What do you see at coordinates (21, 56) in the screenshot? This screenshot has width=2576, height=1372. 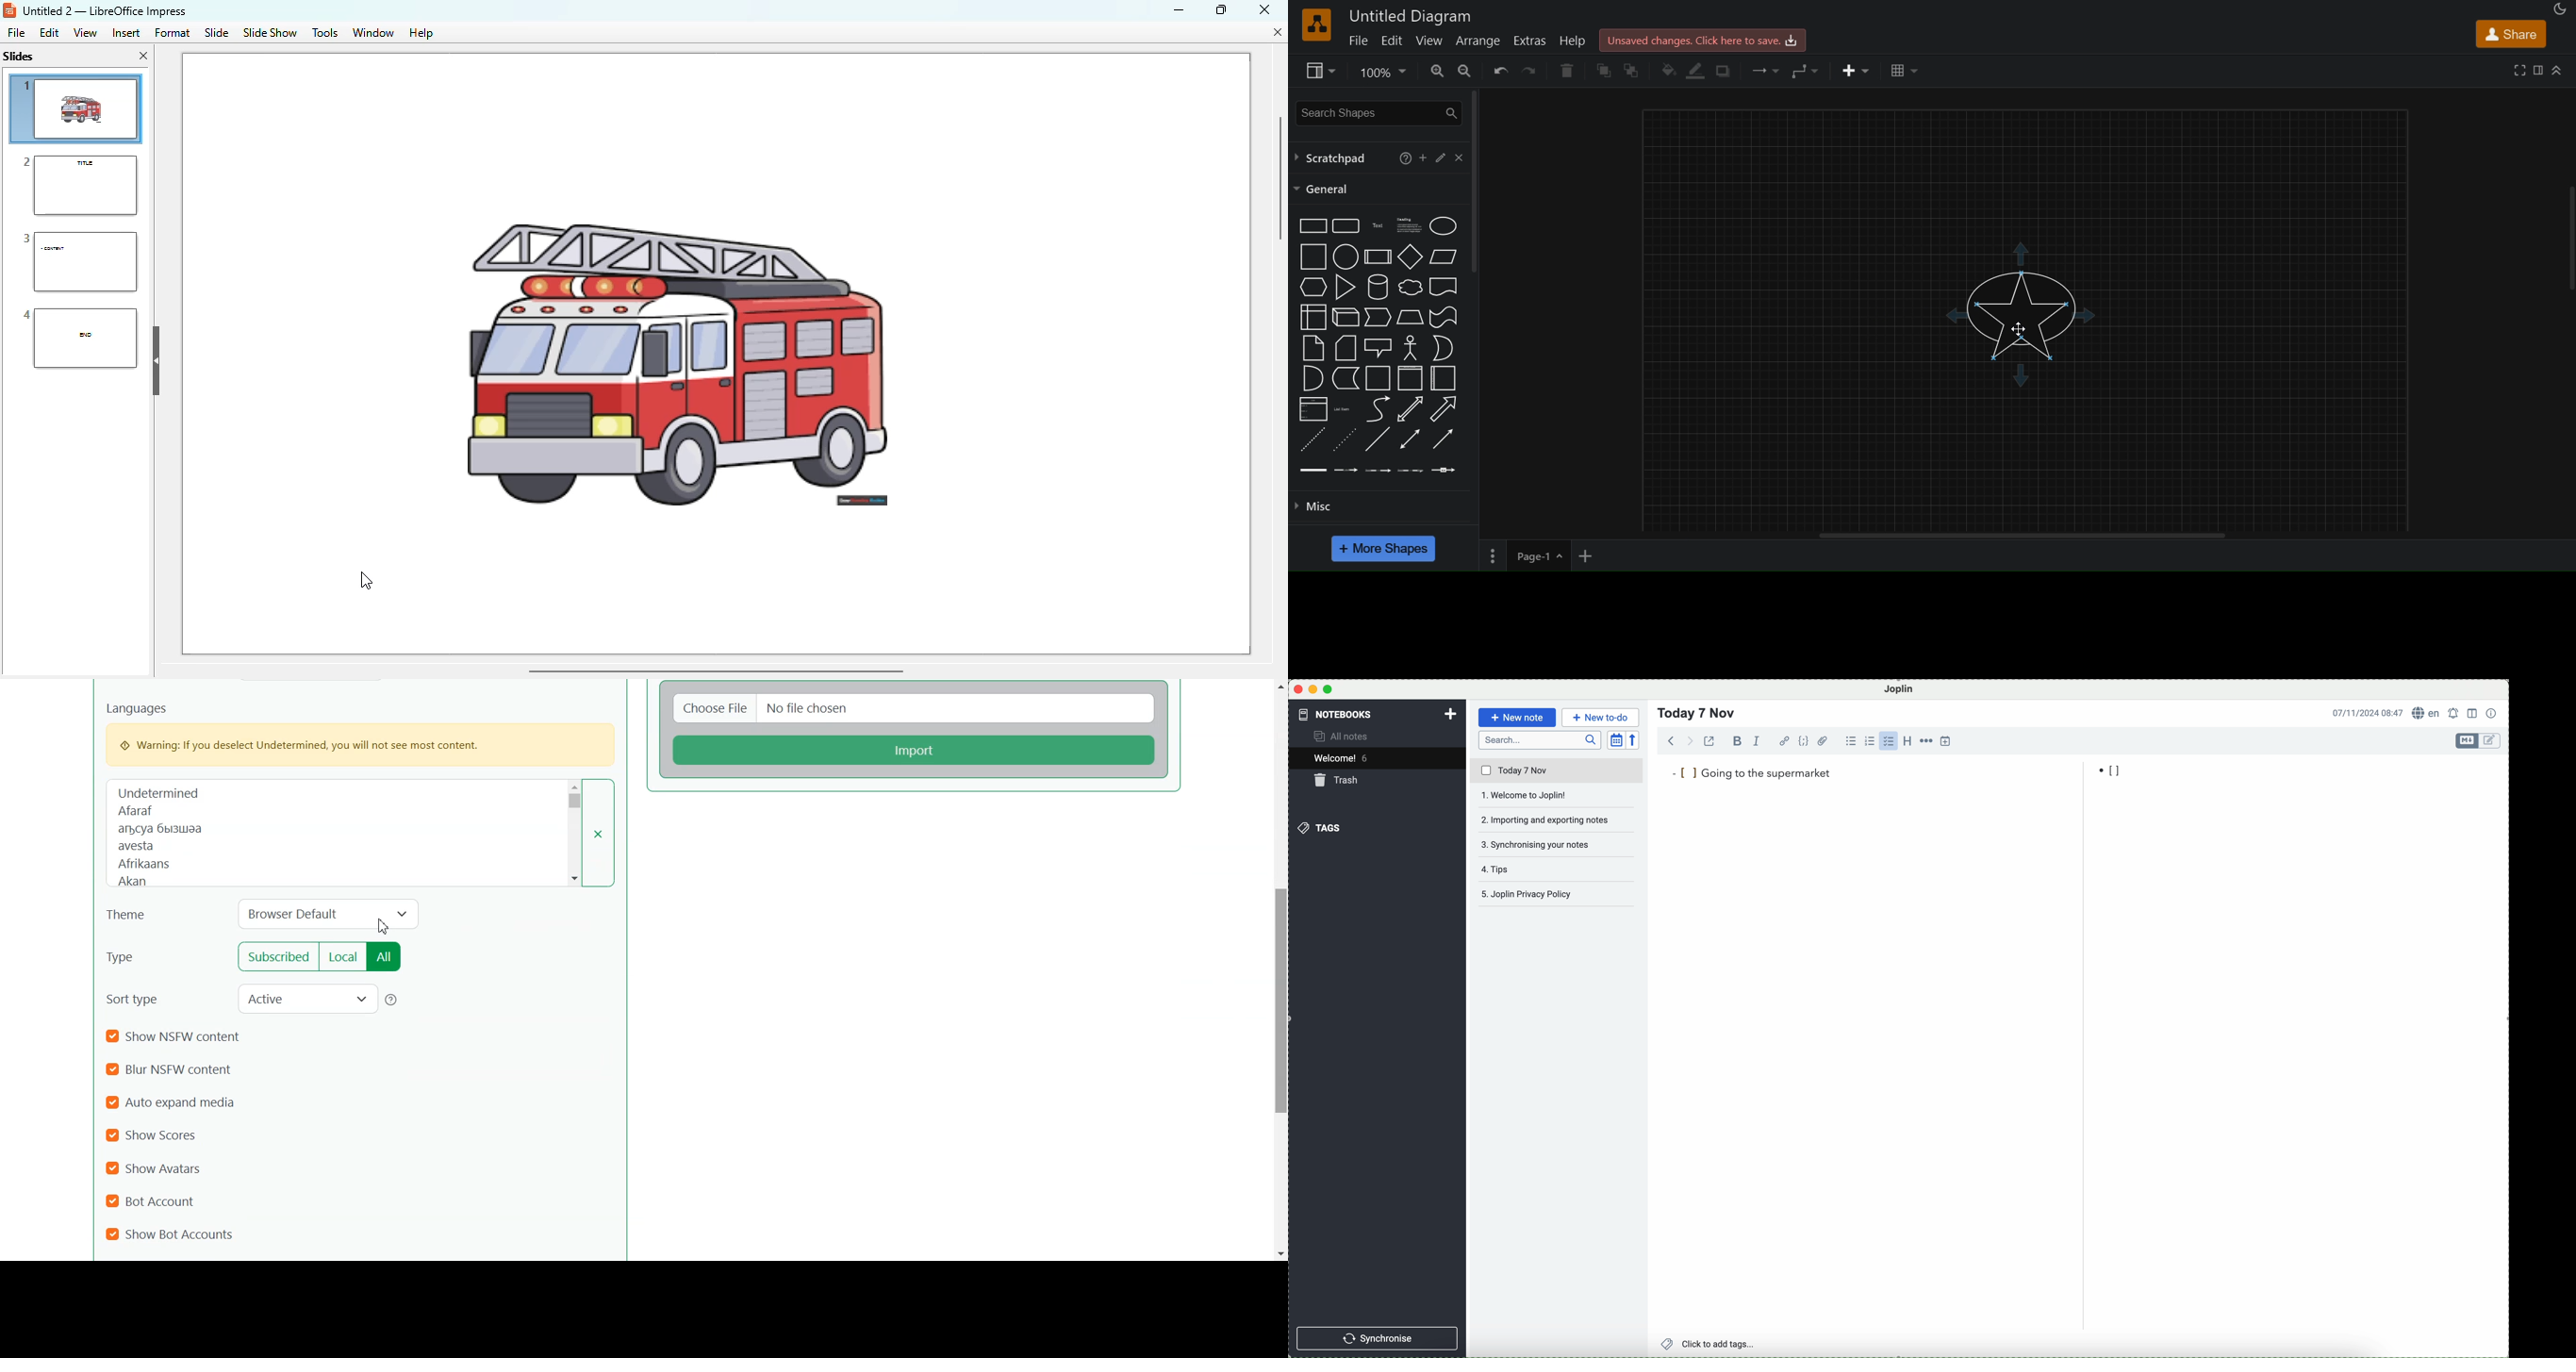 I see `slides` at bounding box center [21, 56].